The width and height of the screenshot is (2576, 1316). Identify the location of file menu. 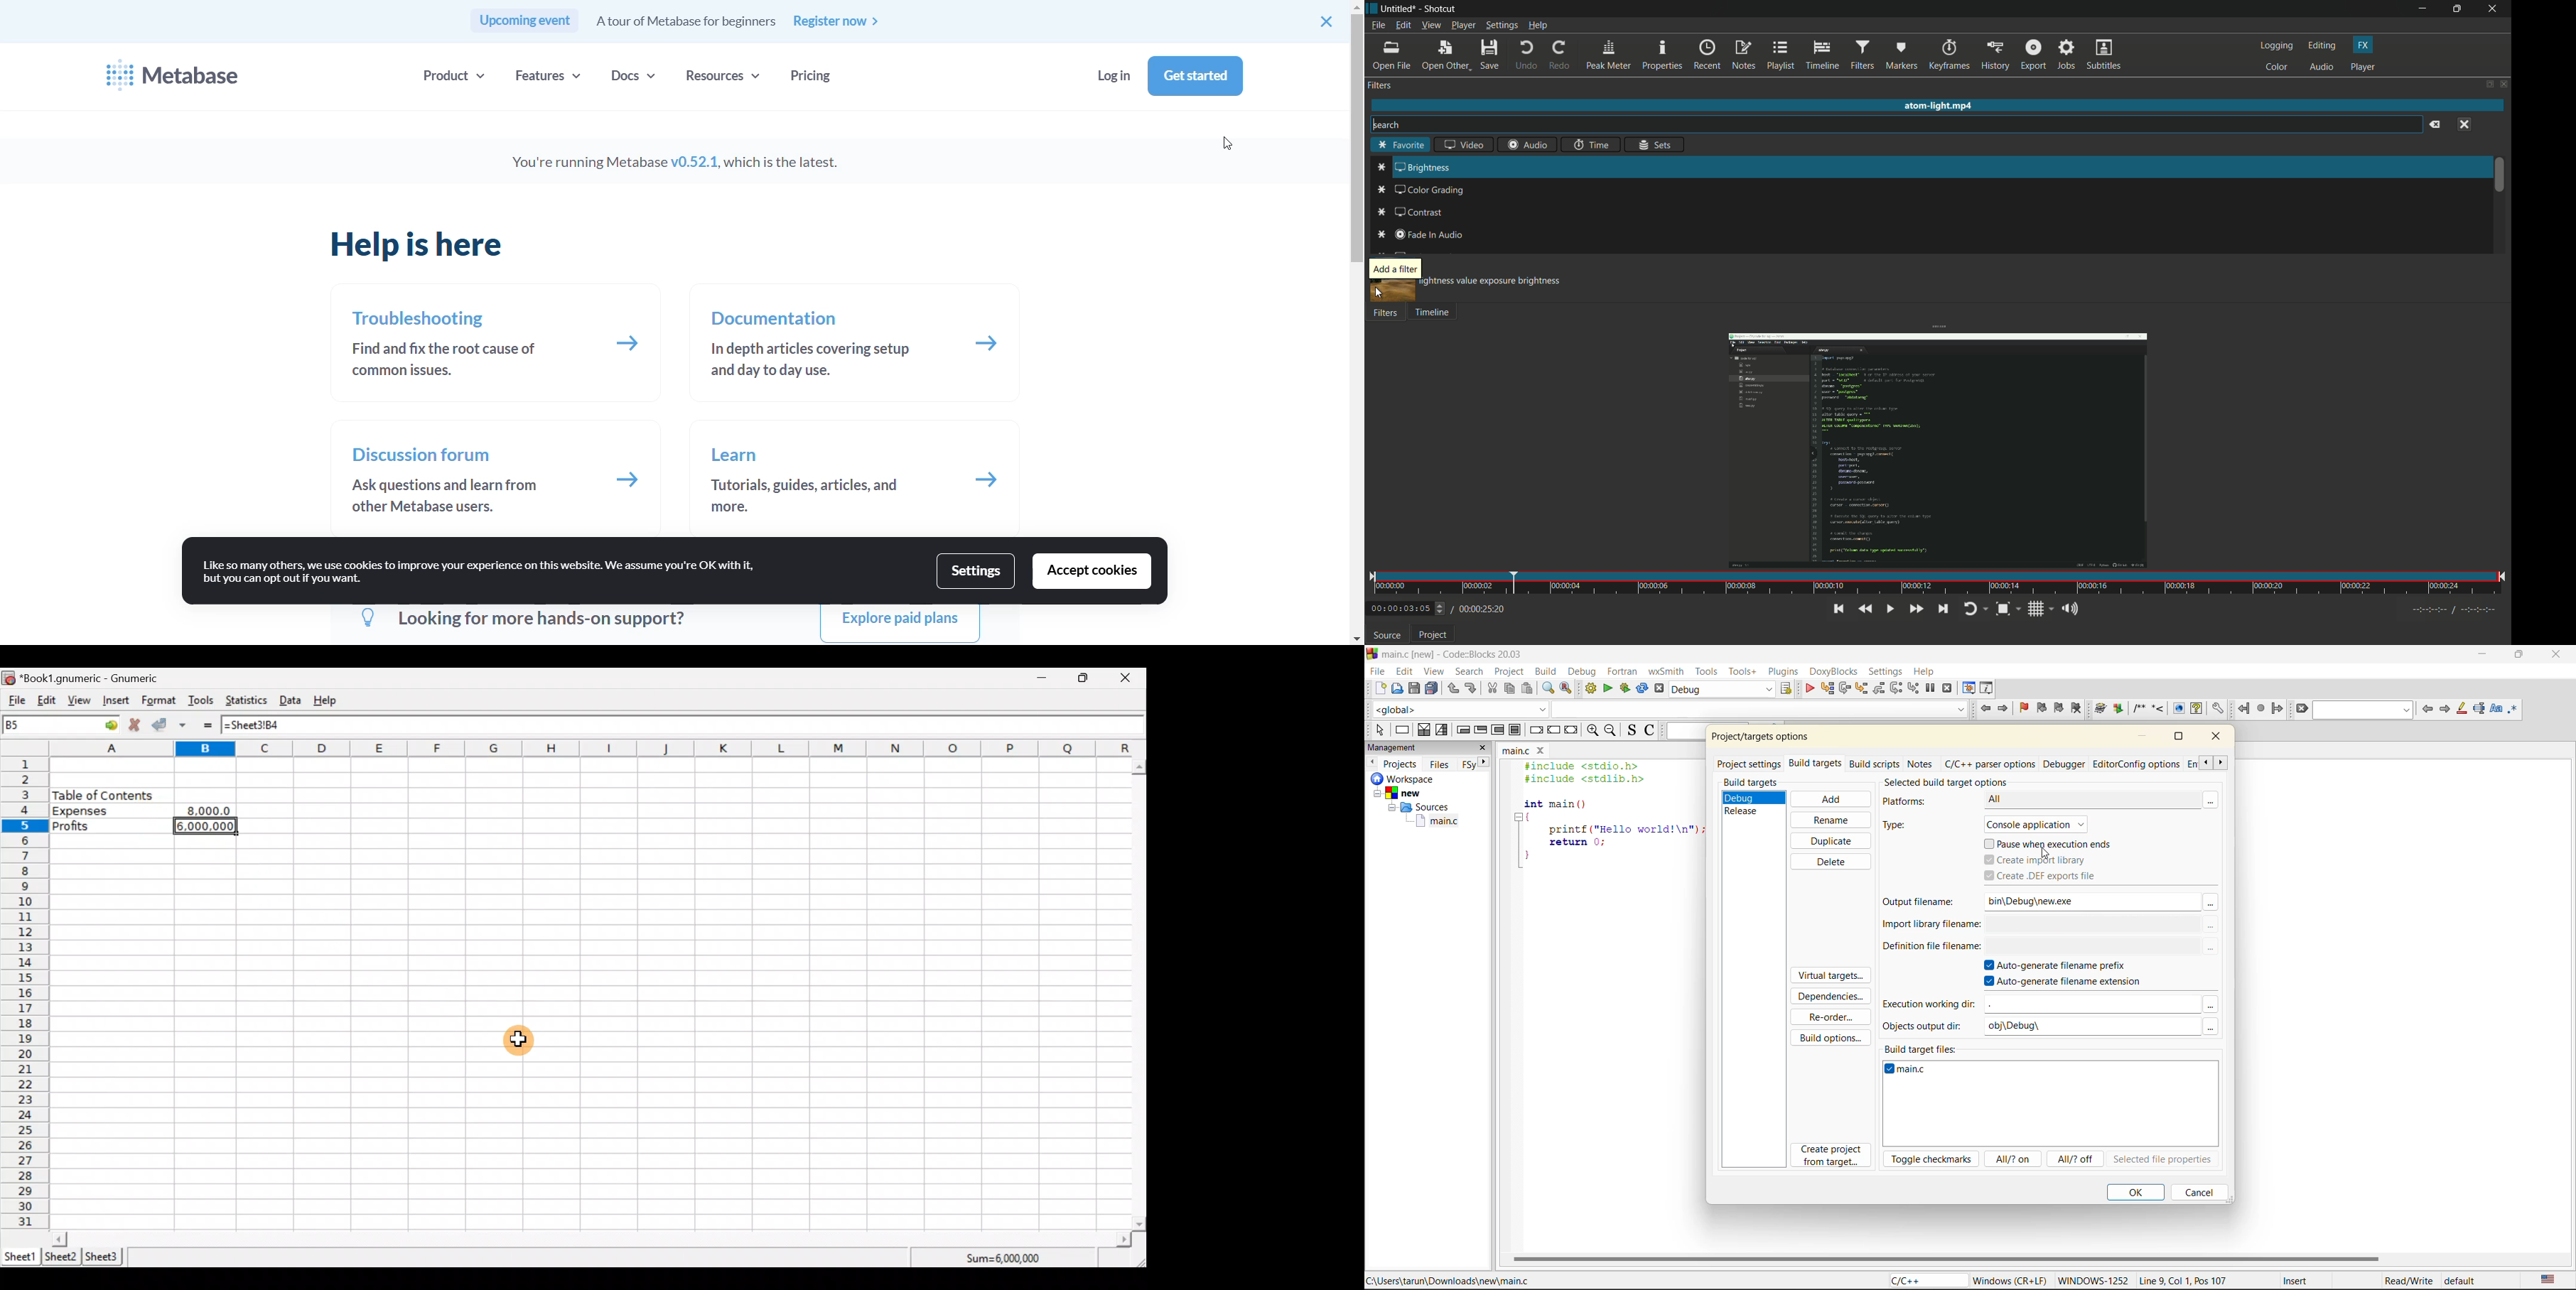
(1378, 25).